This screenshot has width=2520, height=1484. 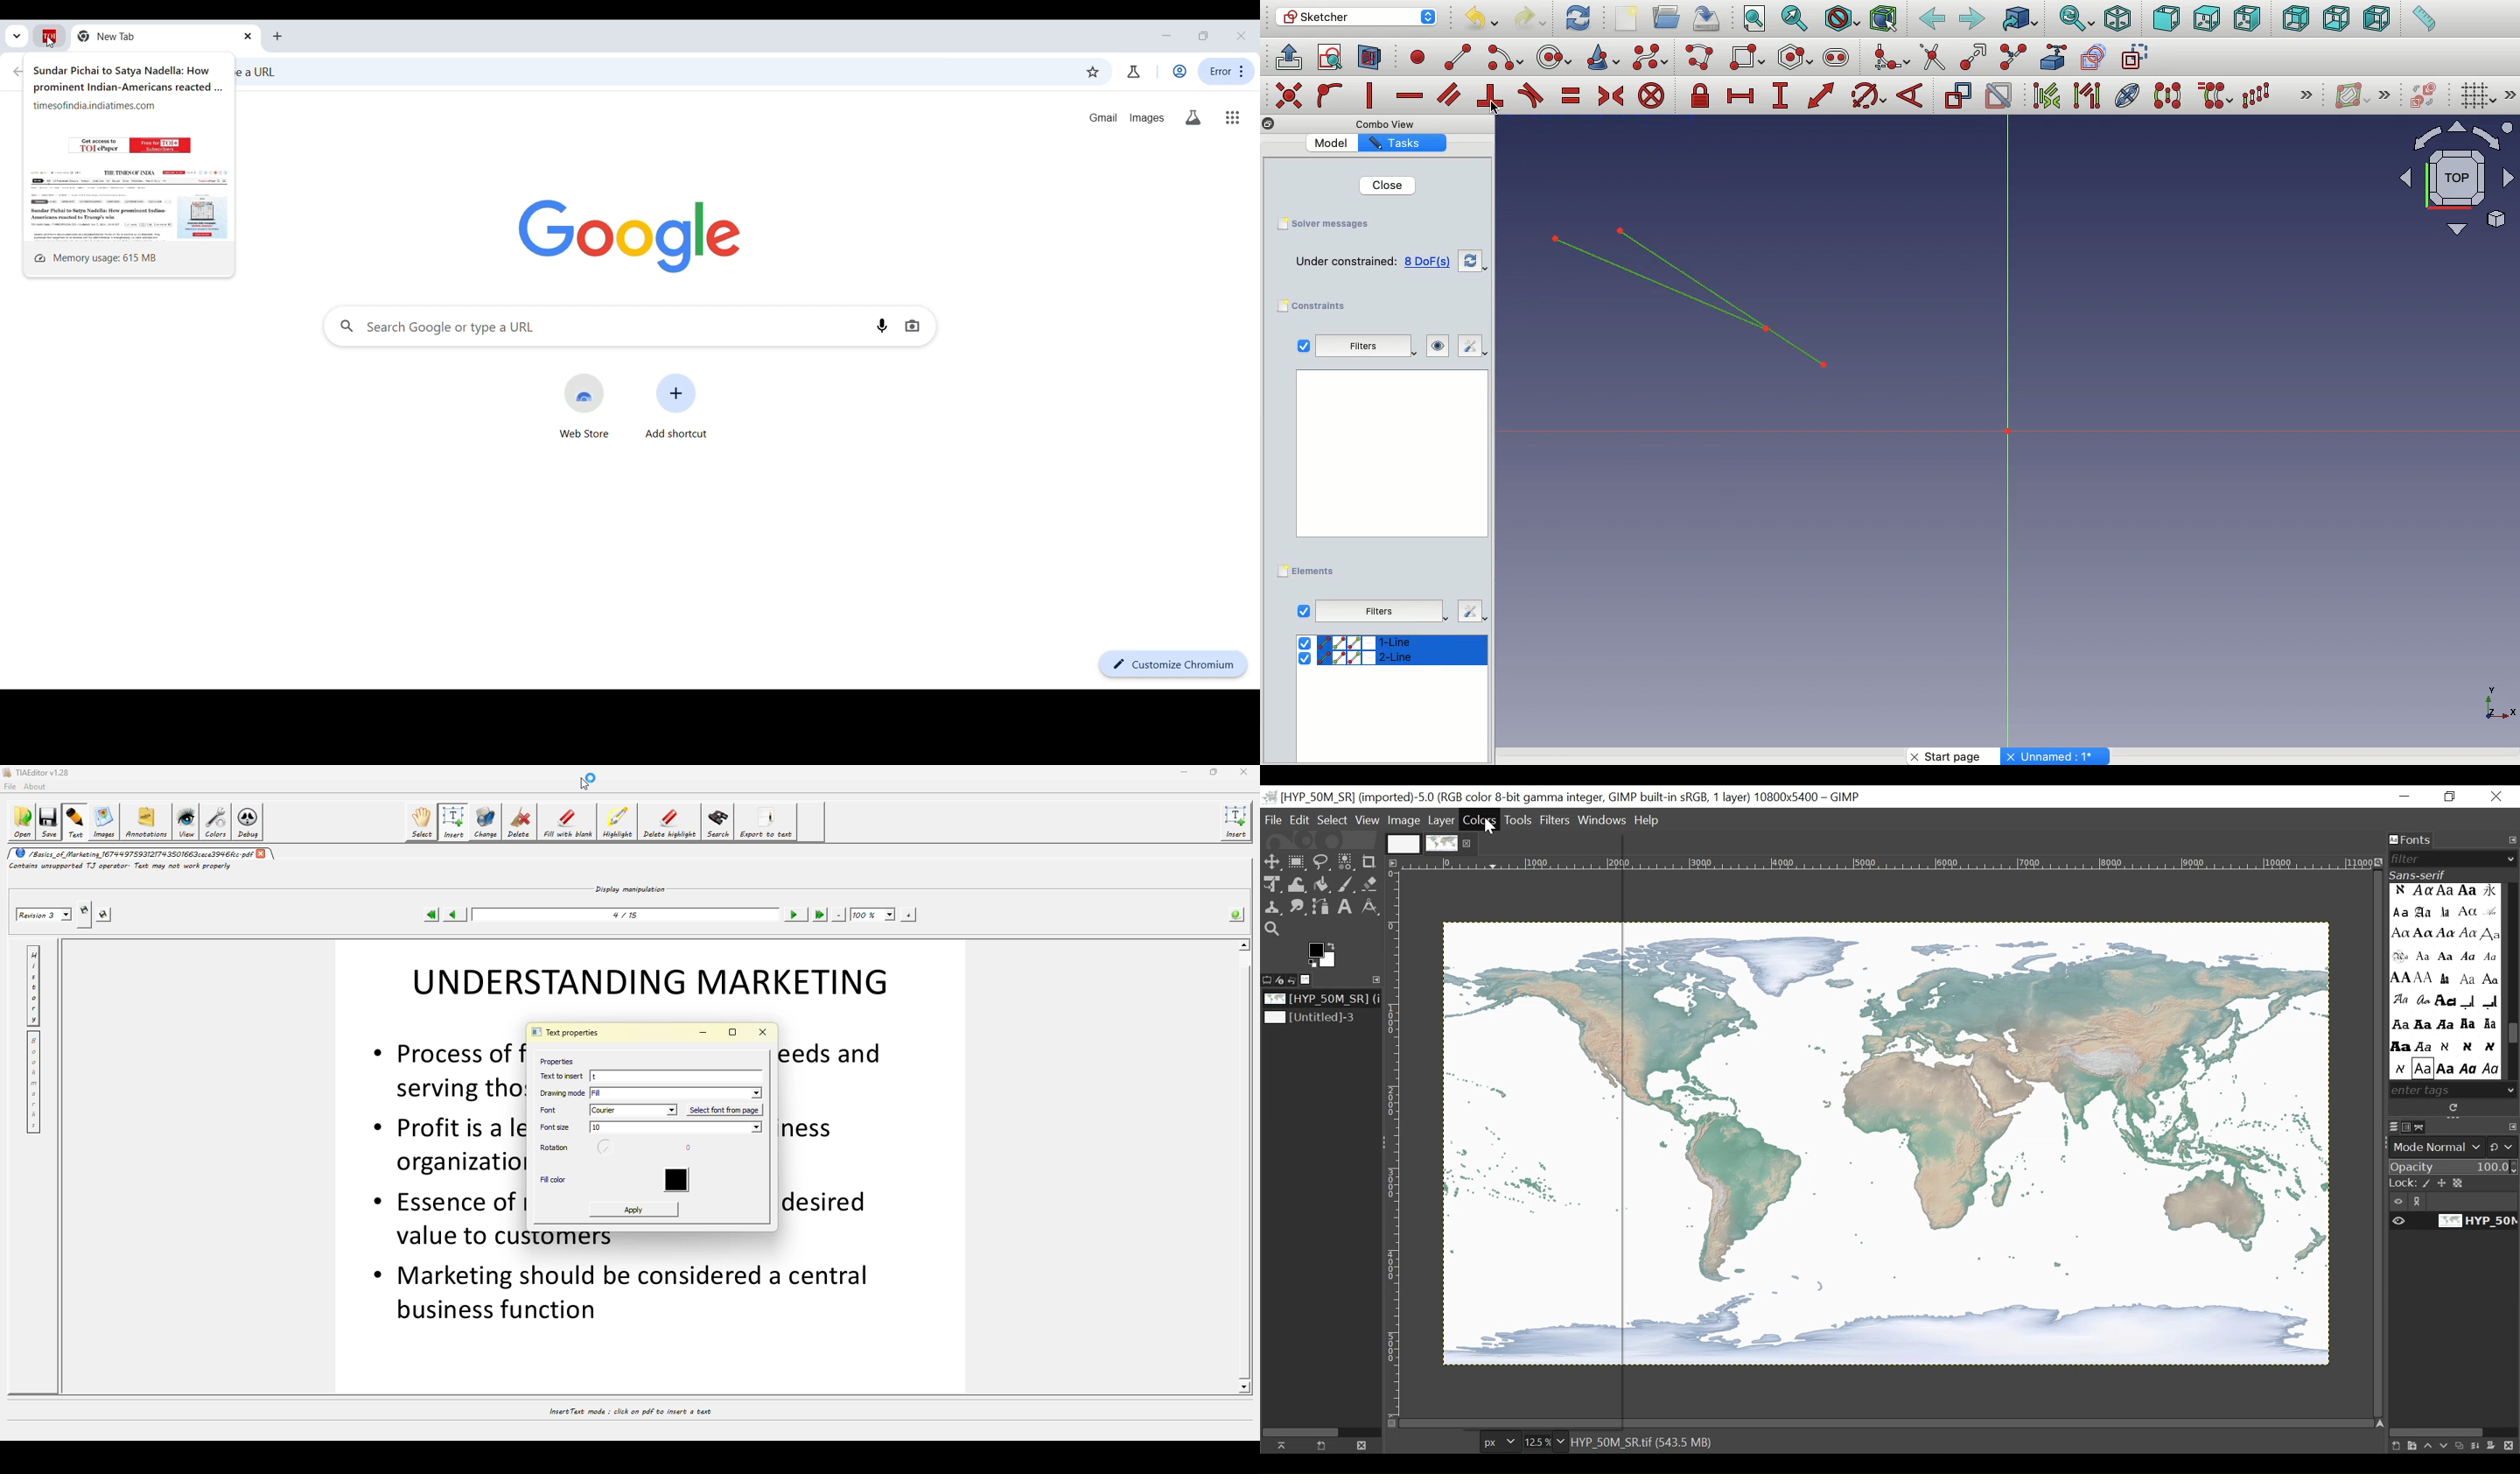 What do you see at coordinates (2454, 1202) in the screenshot?
I see `Item visibility` at bounding box center [2454, 1202].